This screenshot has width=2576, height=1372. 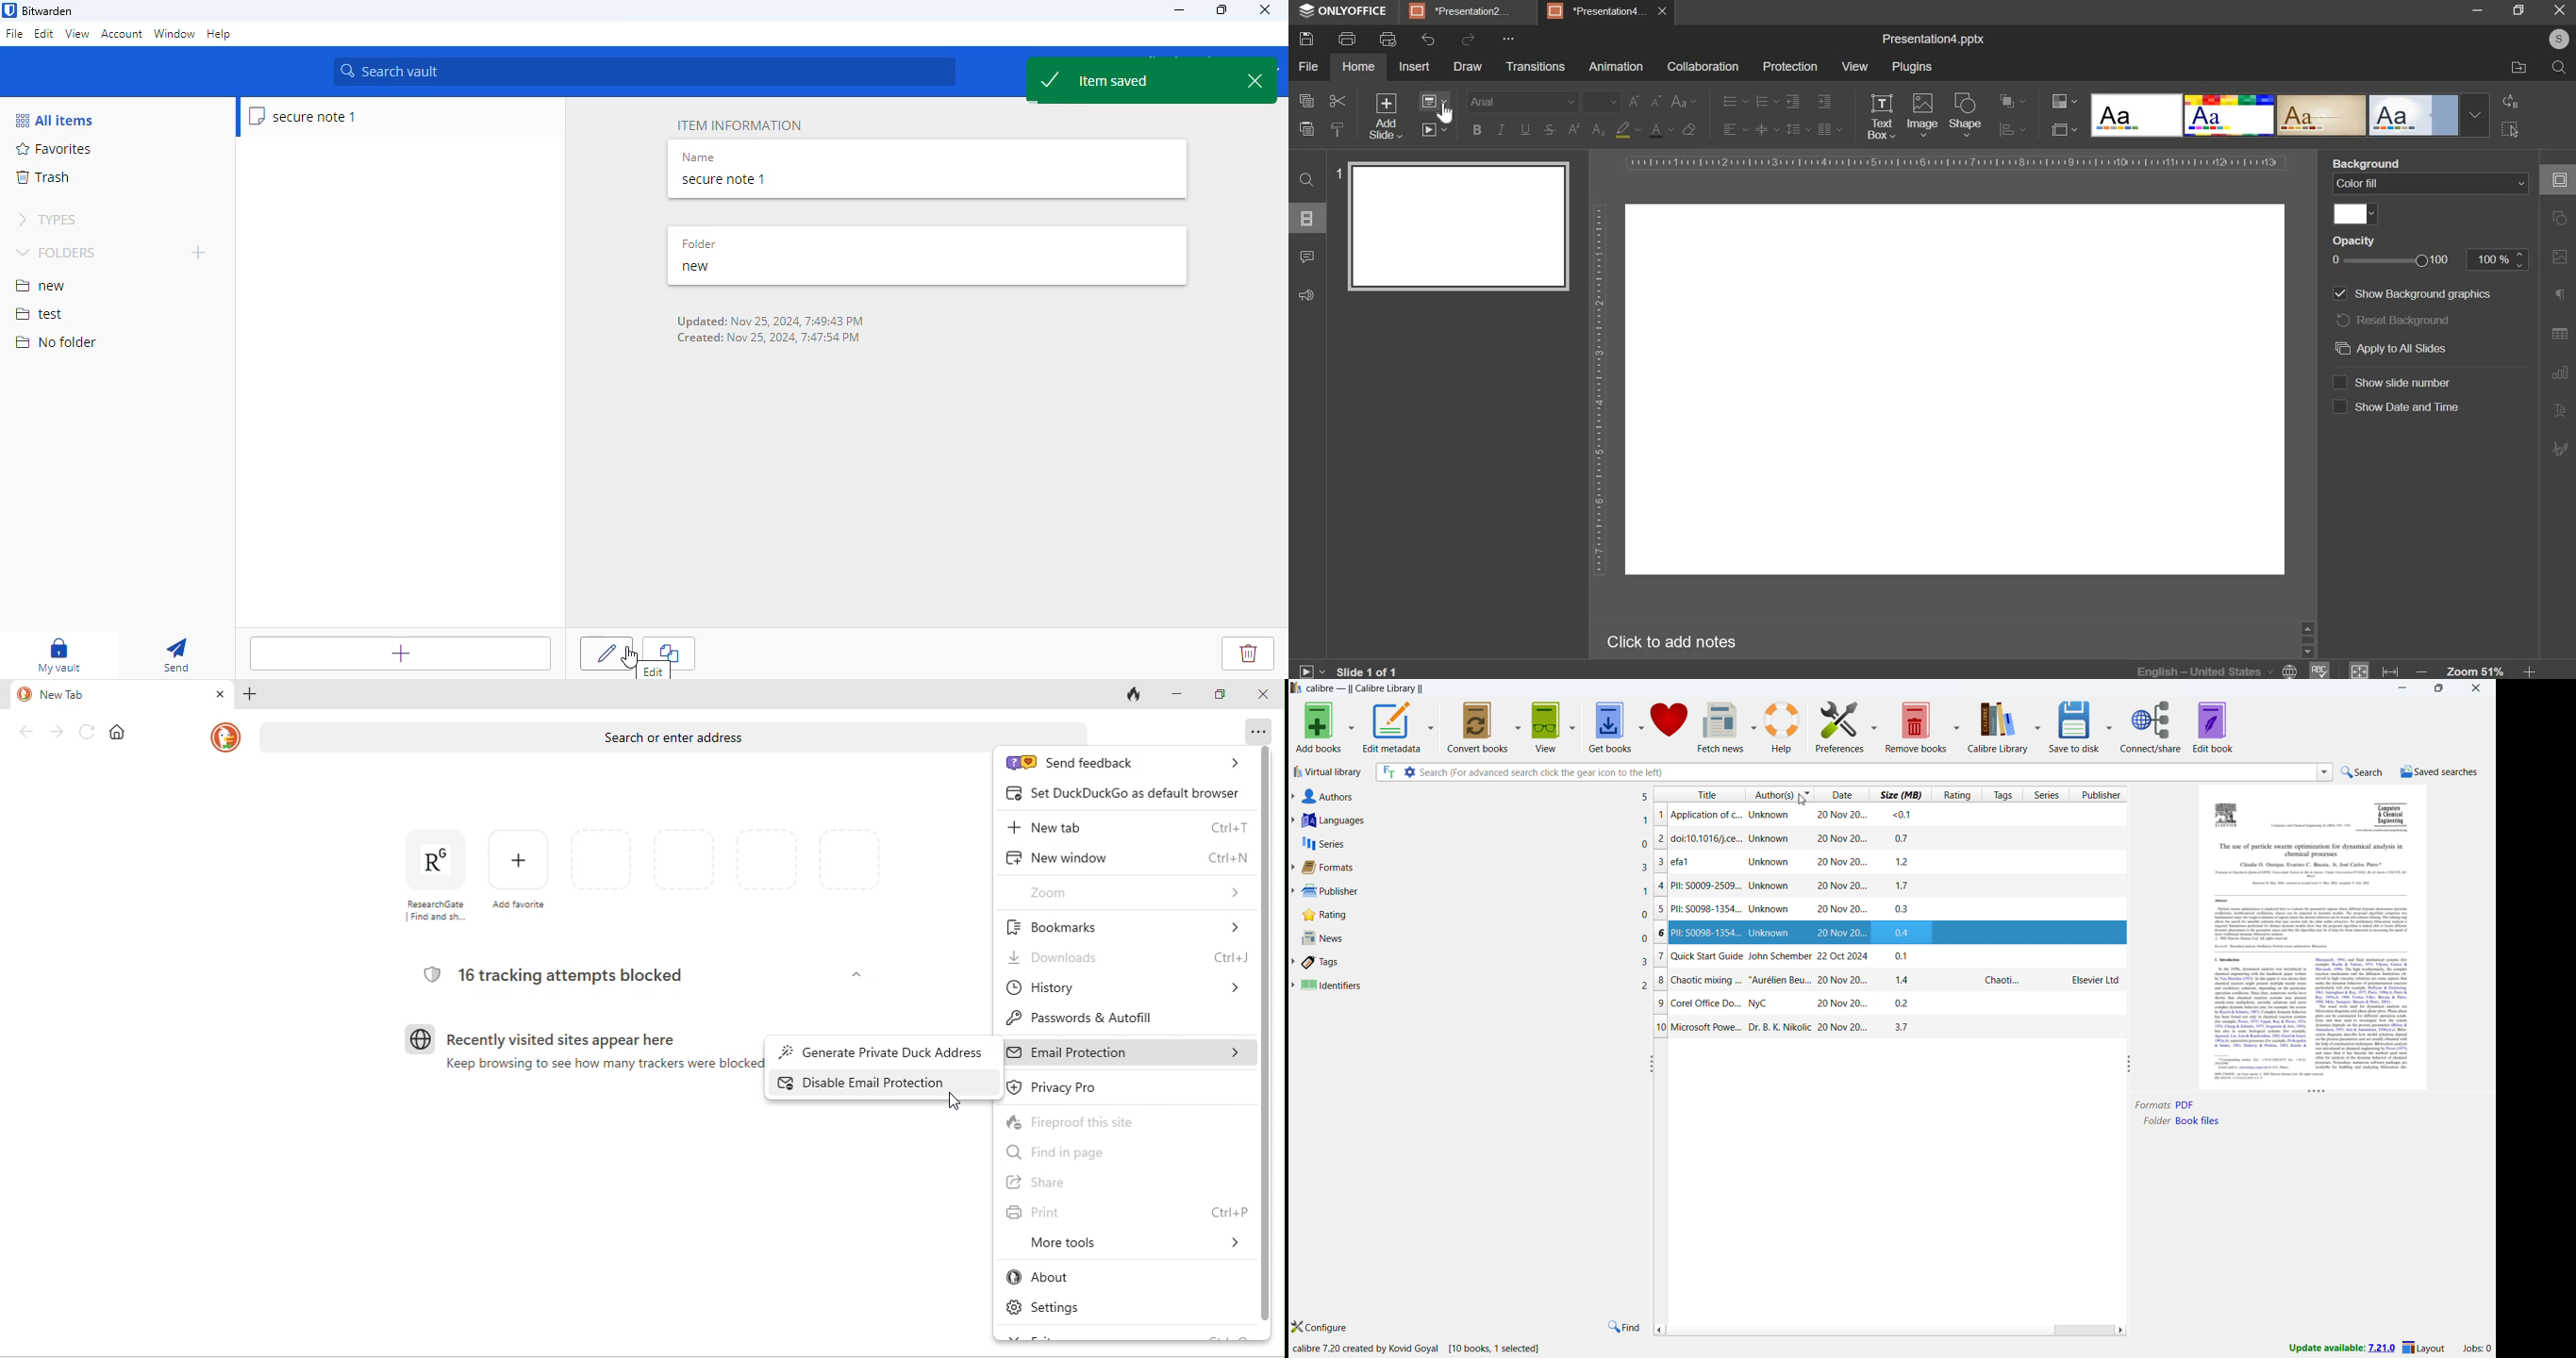 What do you see at coordinates (1371, 671) in the screenshot?
I see `current slide number` at bounding box center [1371, 671].